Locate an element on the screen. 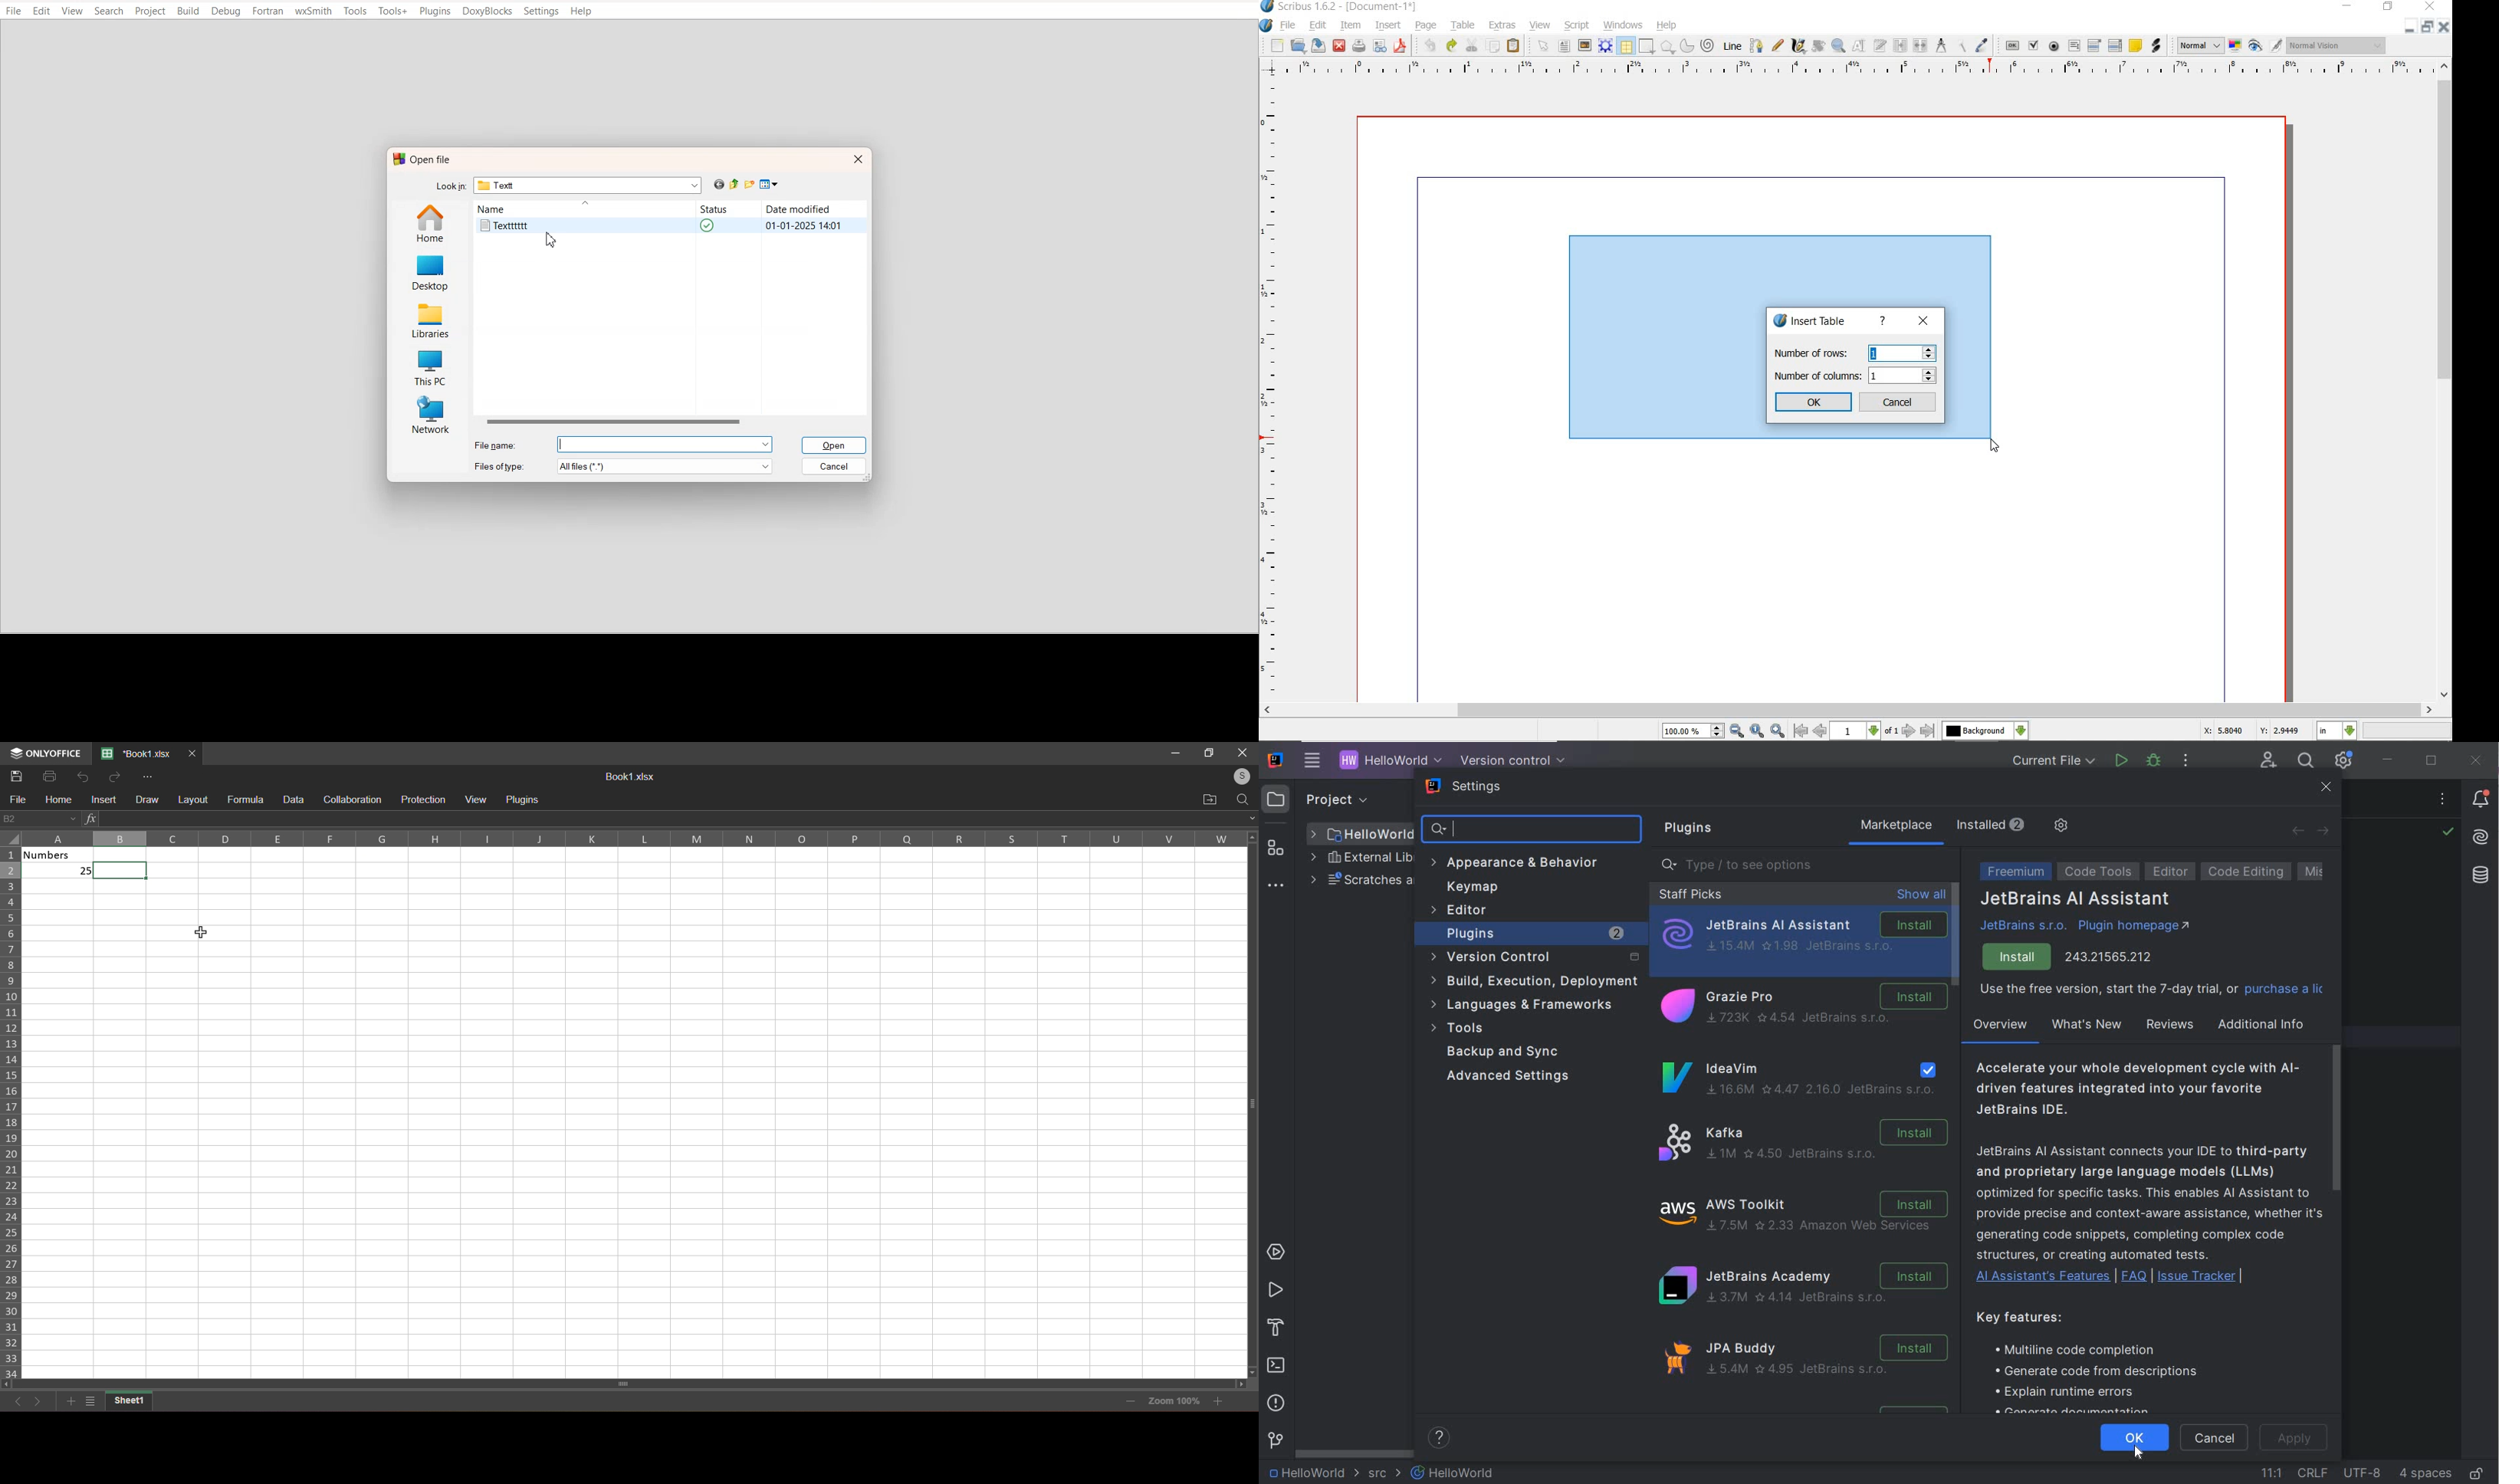 The image size is (2520, 1484). minimize is located at coordinates (1176, 754).